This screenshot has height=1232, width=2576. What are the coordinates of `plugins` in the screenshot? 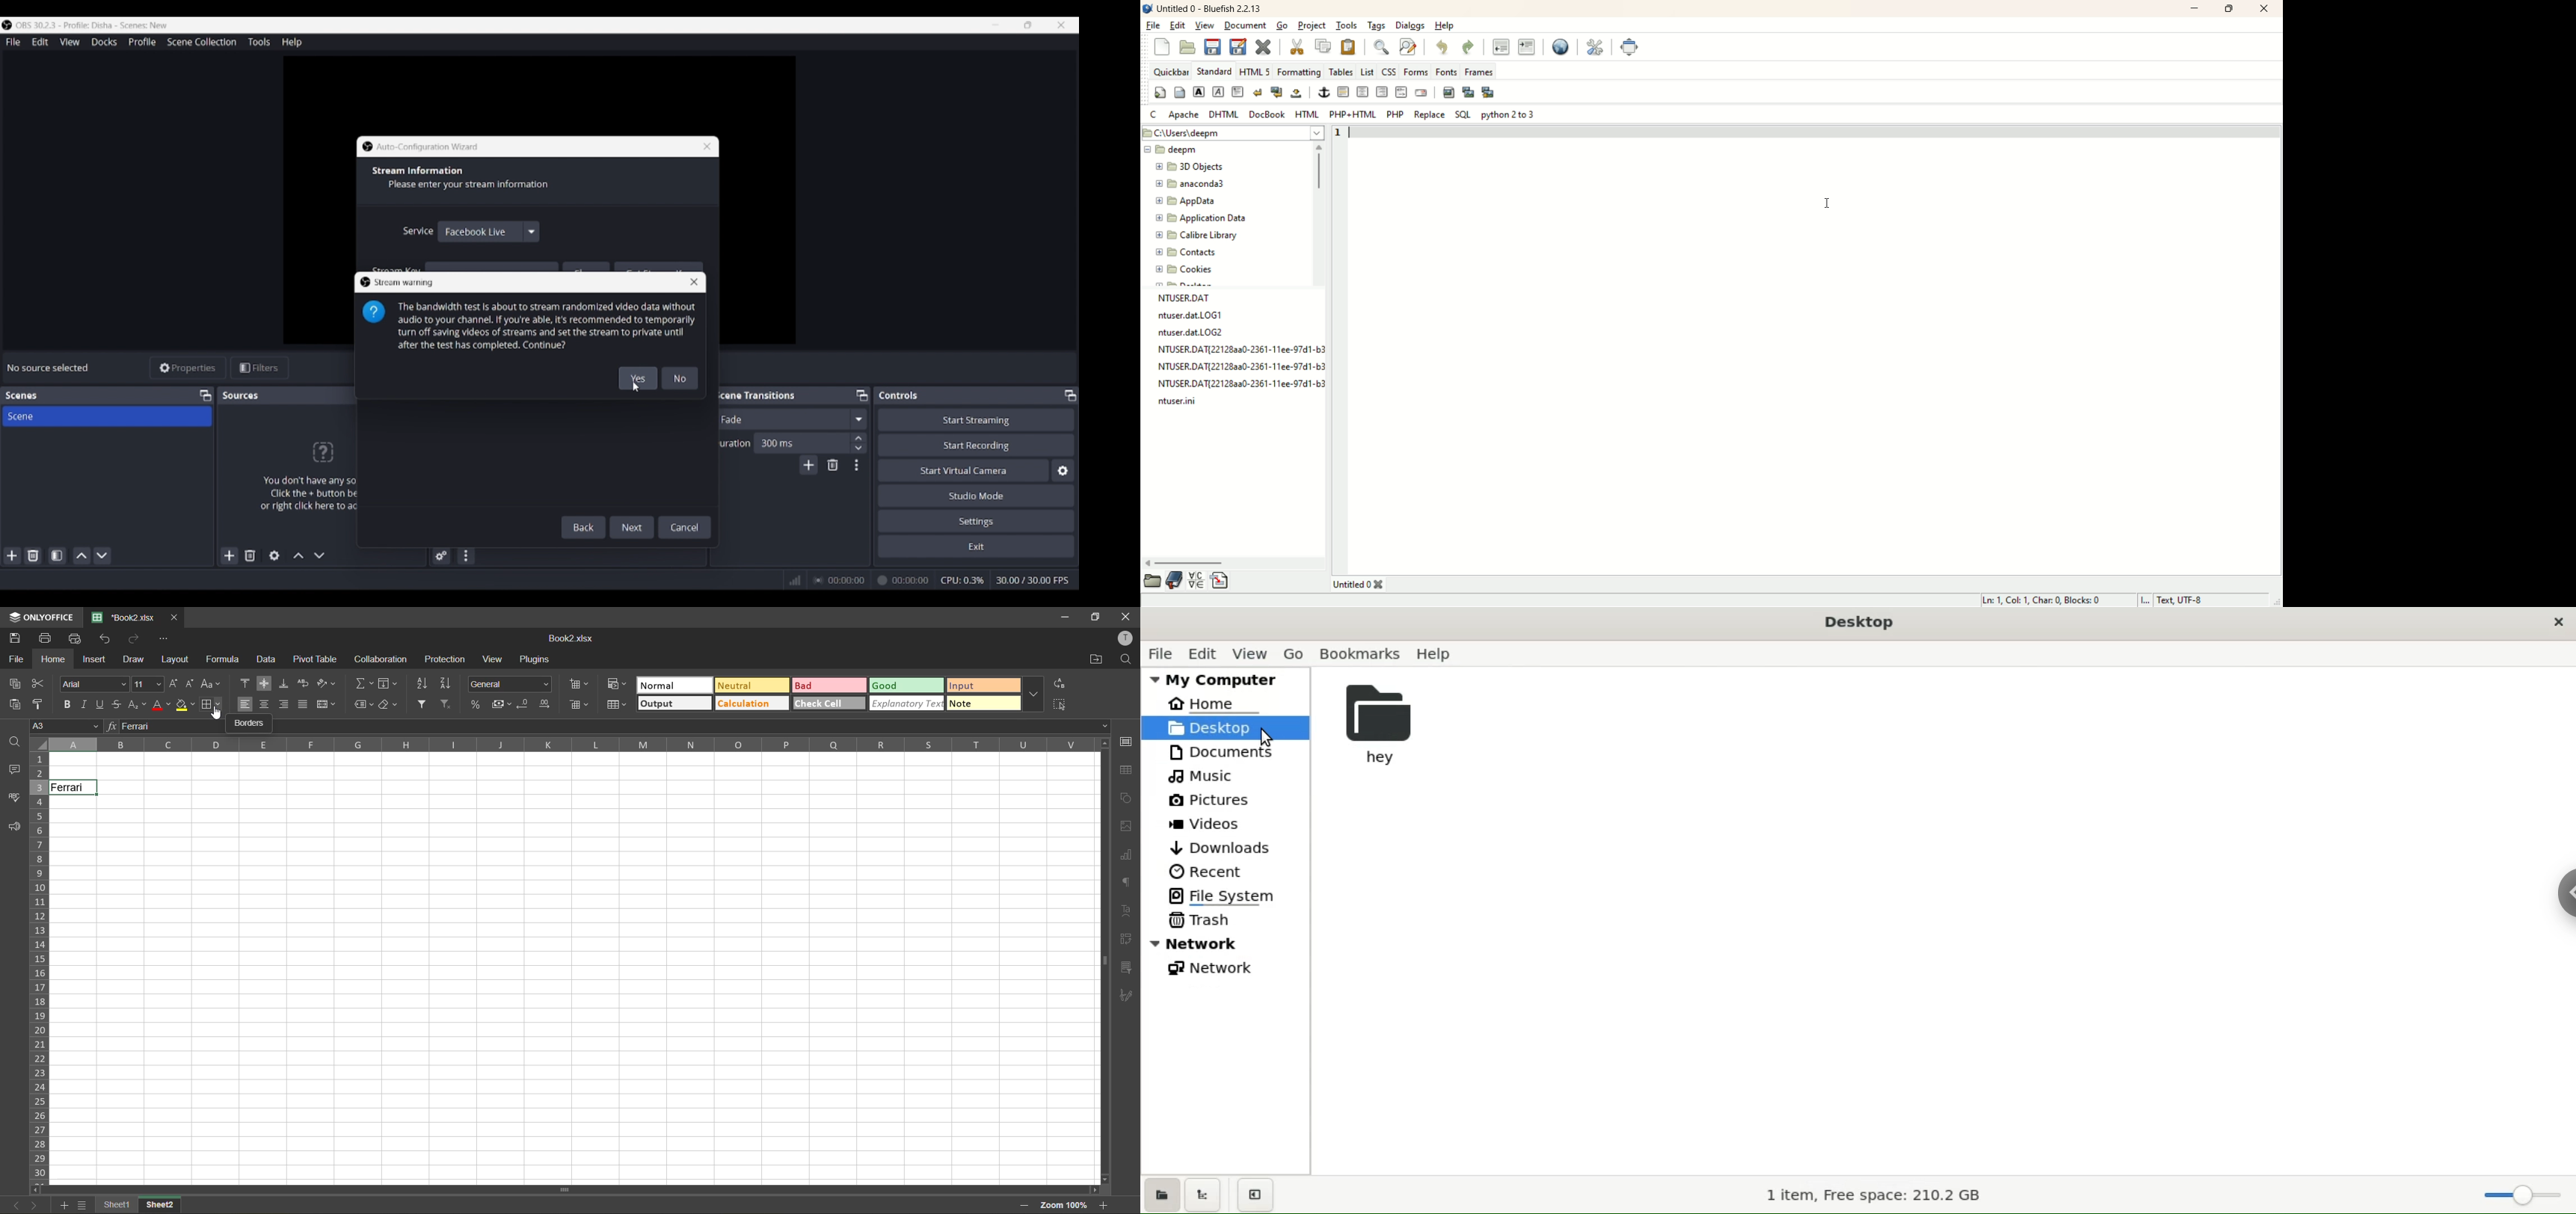 It's located at (536, 659).